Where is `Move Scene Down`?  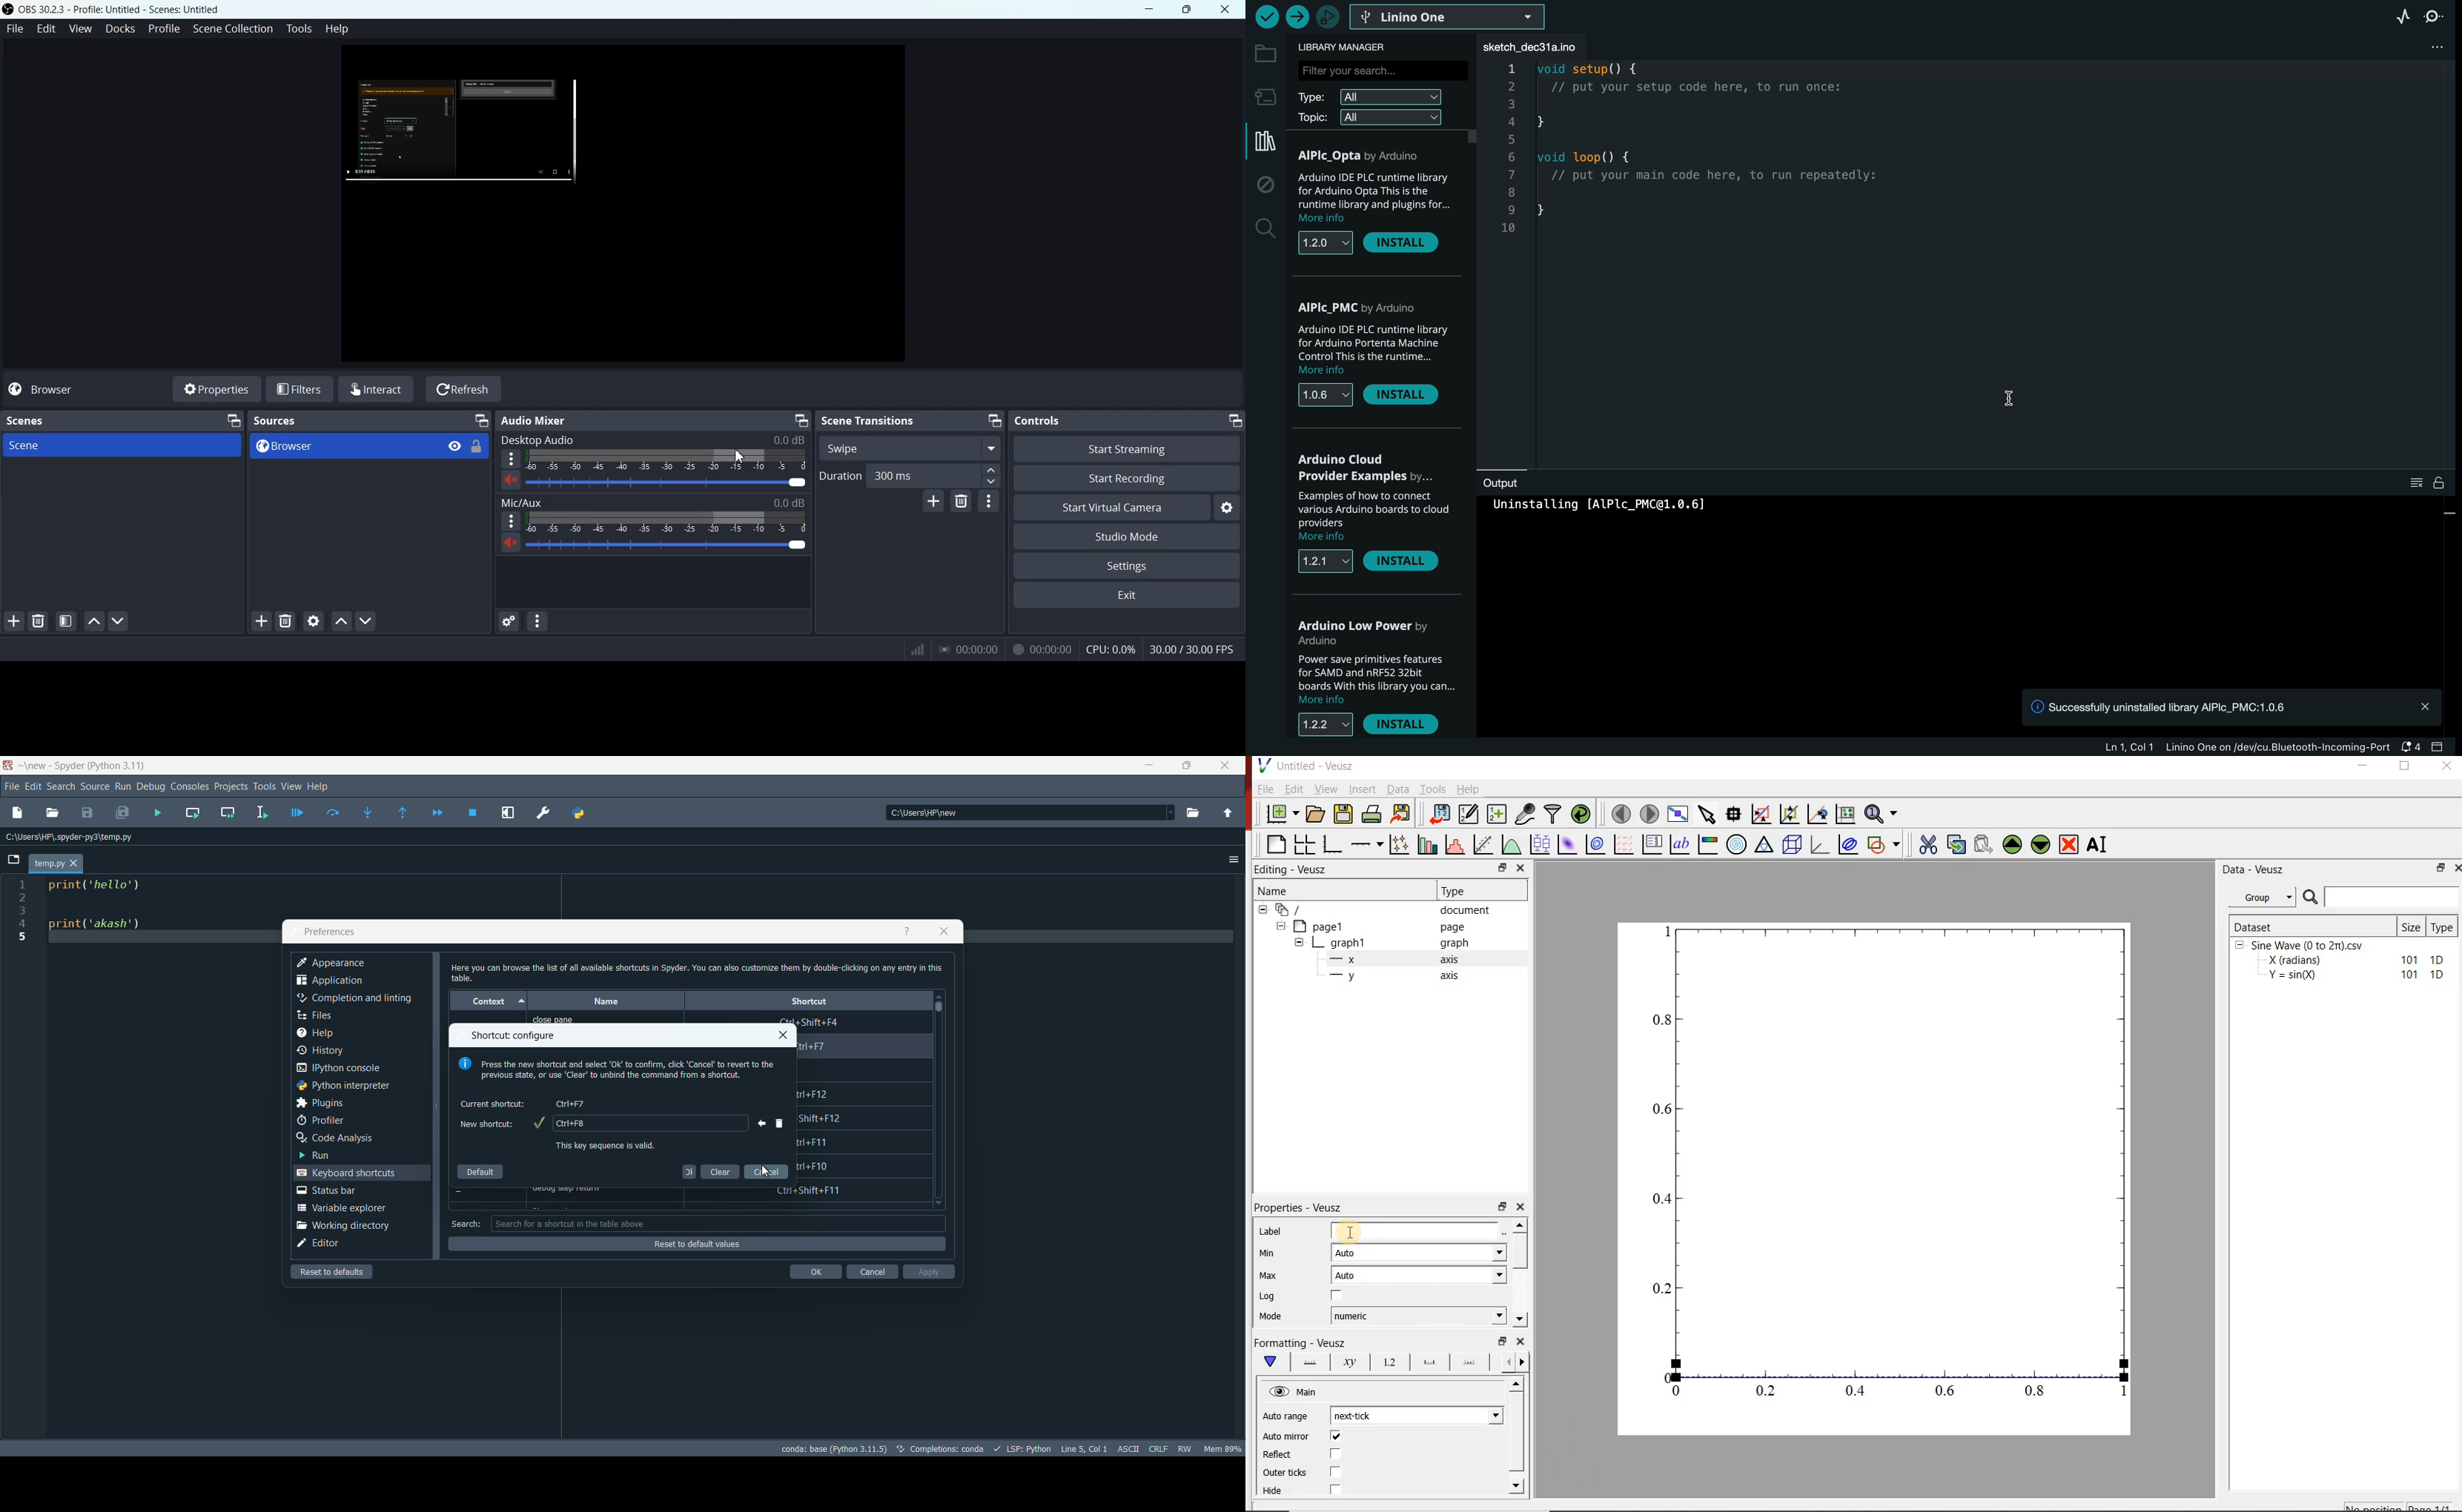
Move Scene Down is located at coordinates (368, 622).